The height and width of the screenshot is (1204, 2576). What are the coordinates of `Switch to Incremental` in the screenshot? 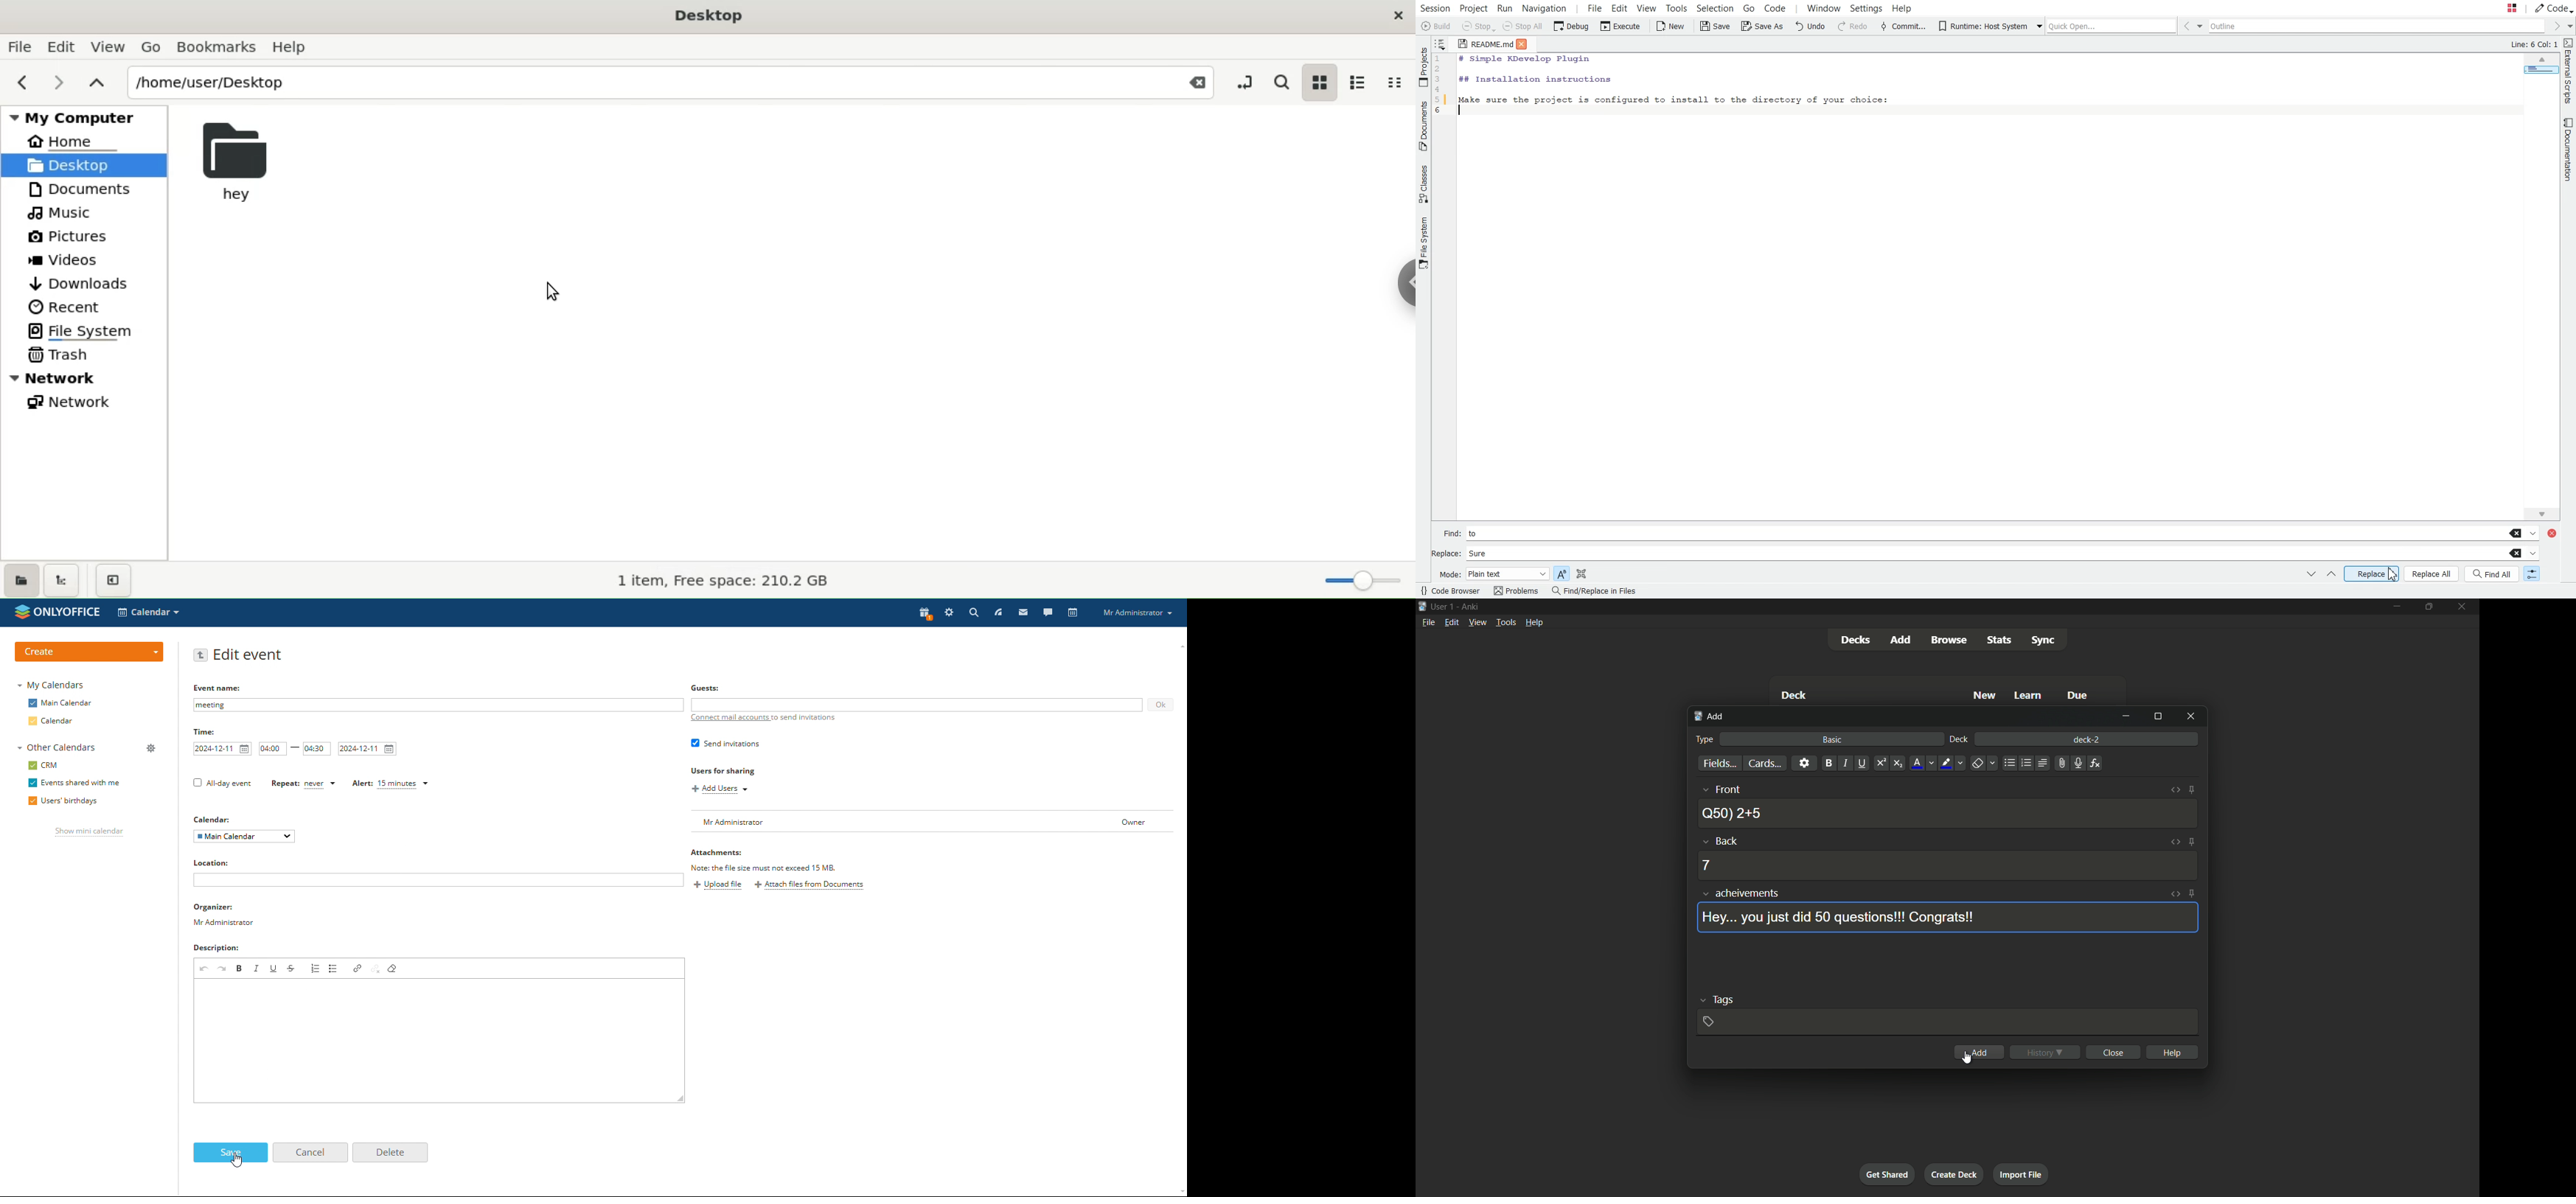 It's located at (2530, 574).